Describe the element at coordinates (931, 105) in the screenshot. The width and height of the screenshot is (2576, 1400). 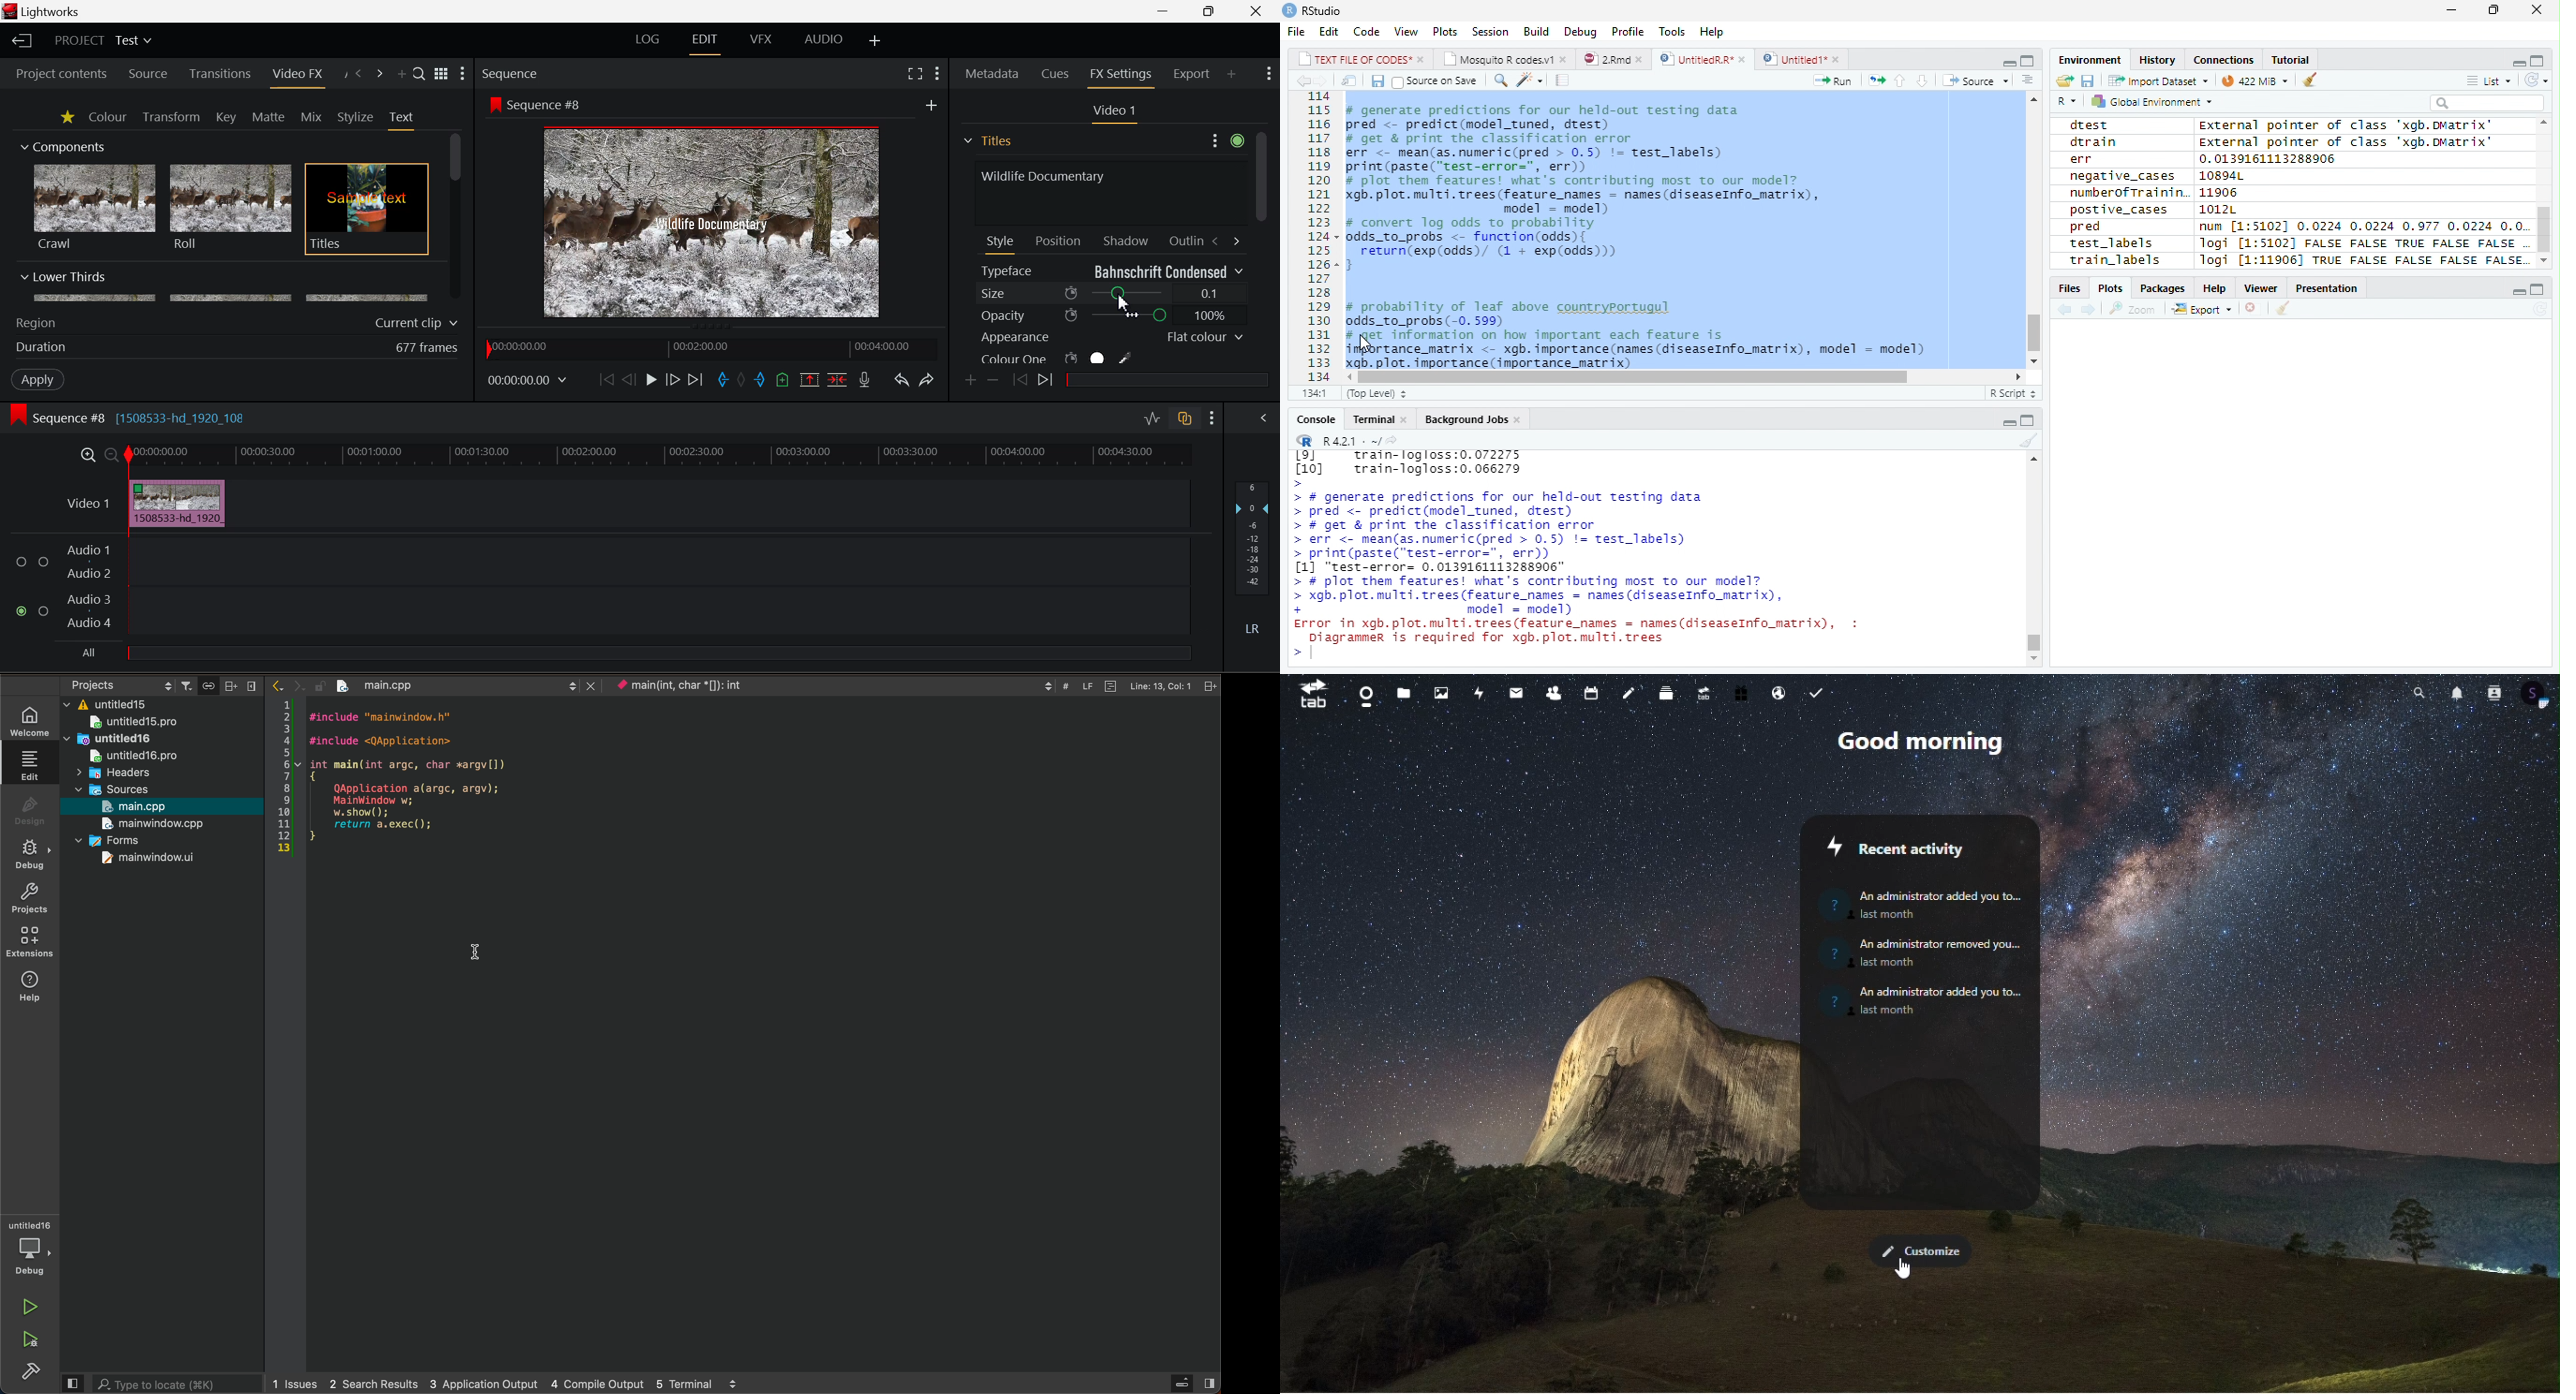
I see `add` at that location.